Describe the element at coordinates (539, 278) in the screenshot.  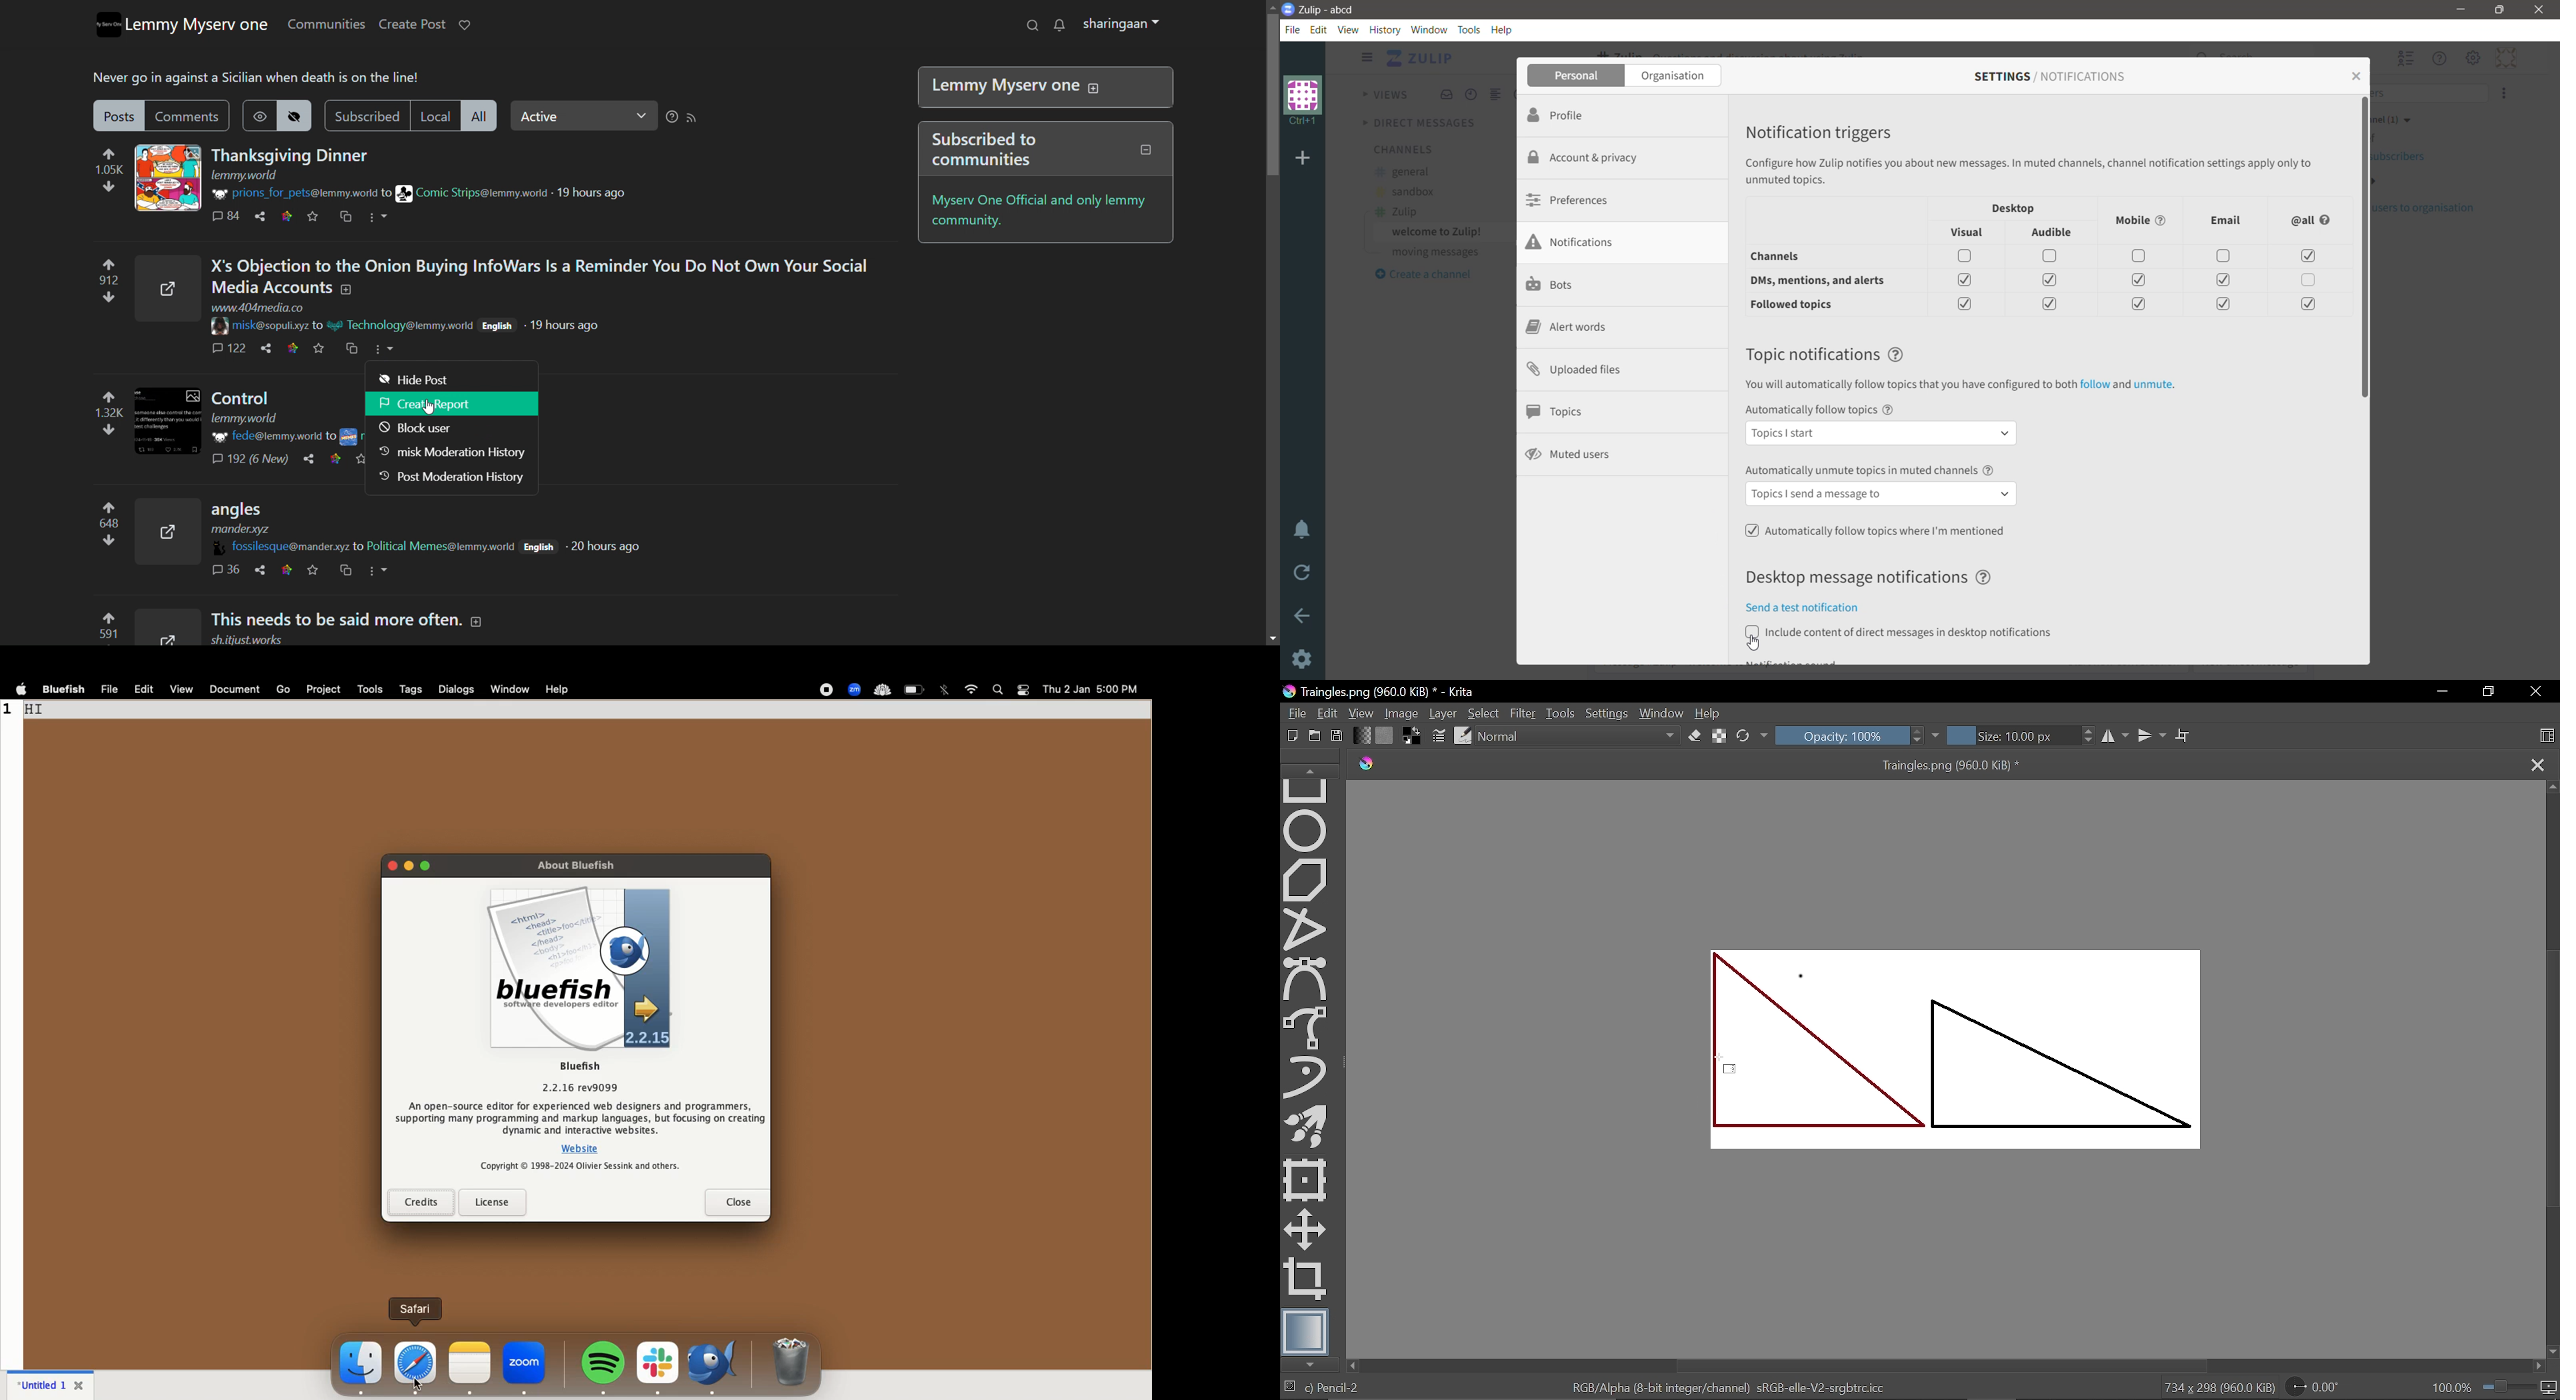
I see `Post on "X's Objection to the Onion Buying InfoWars Is a Reminder You Do Not Own Your SocialMedia Accounts"` at that location.